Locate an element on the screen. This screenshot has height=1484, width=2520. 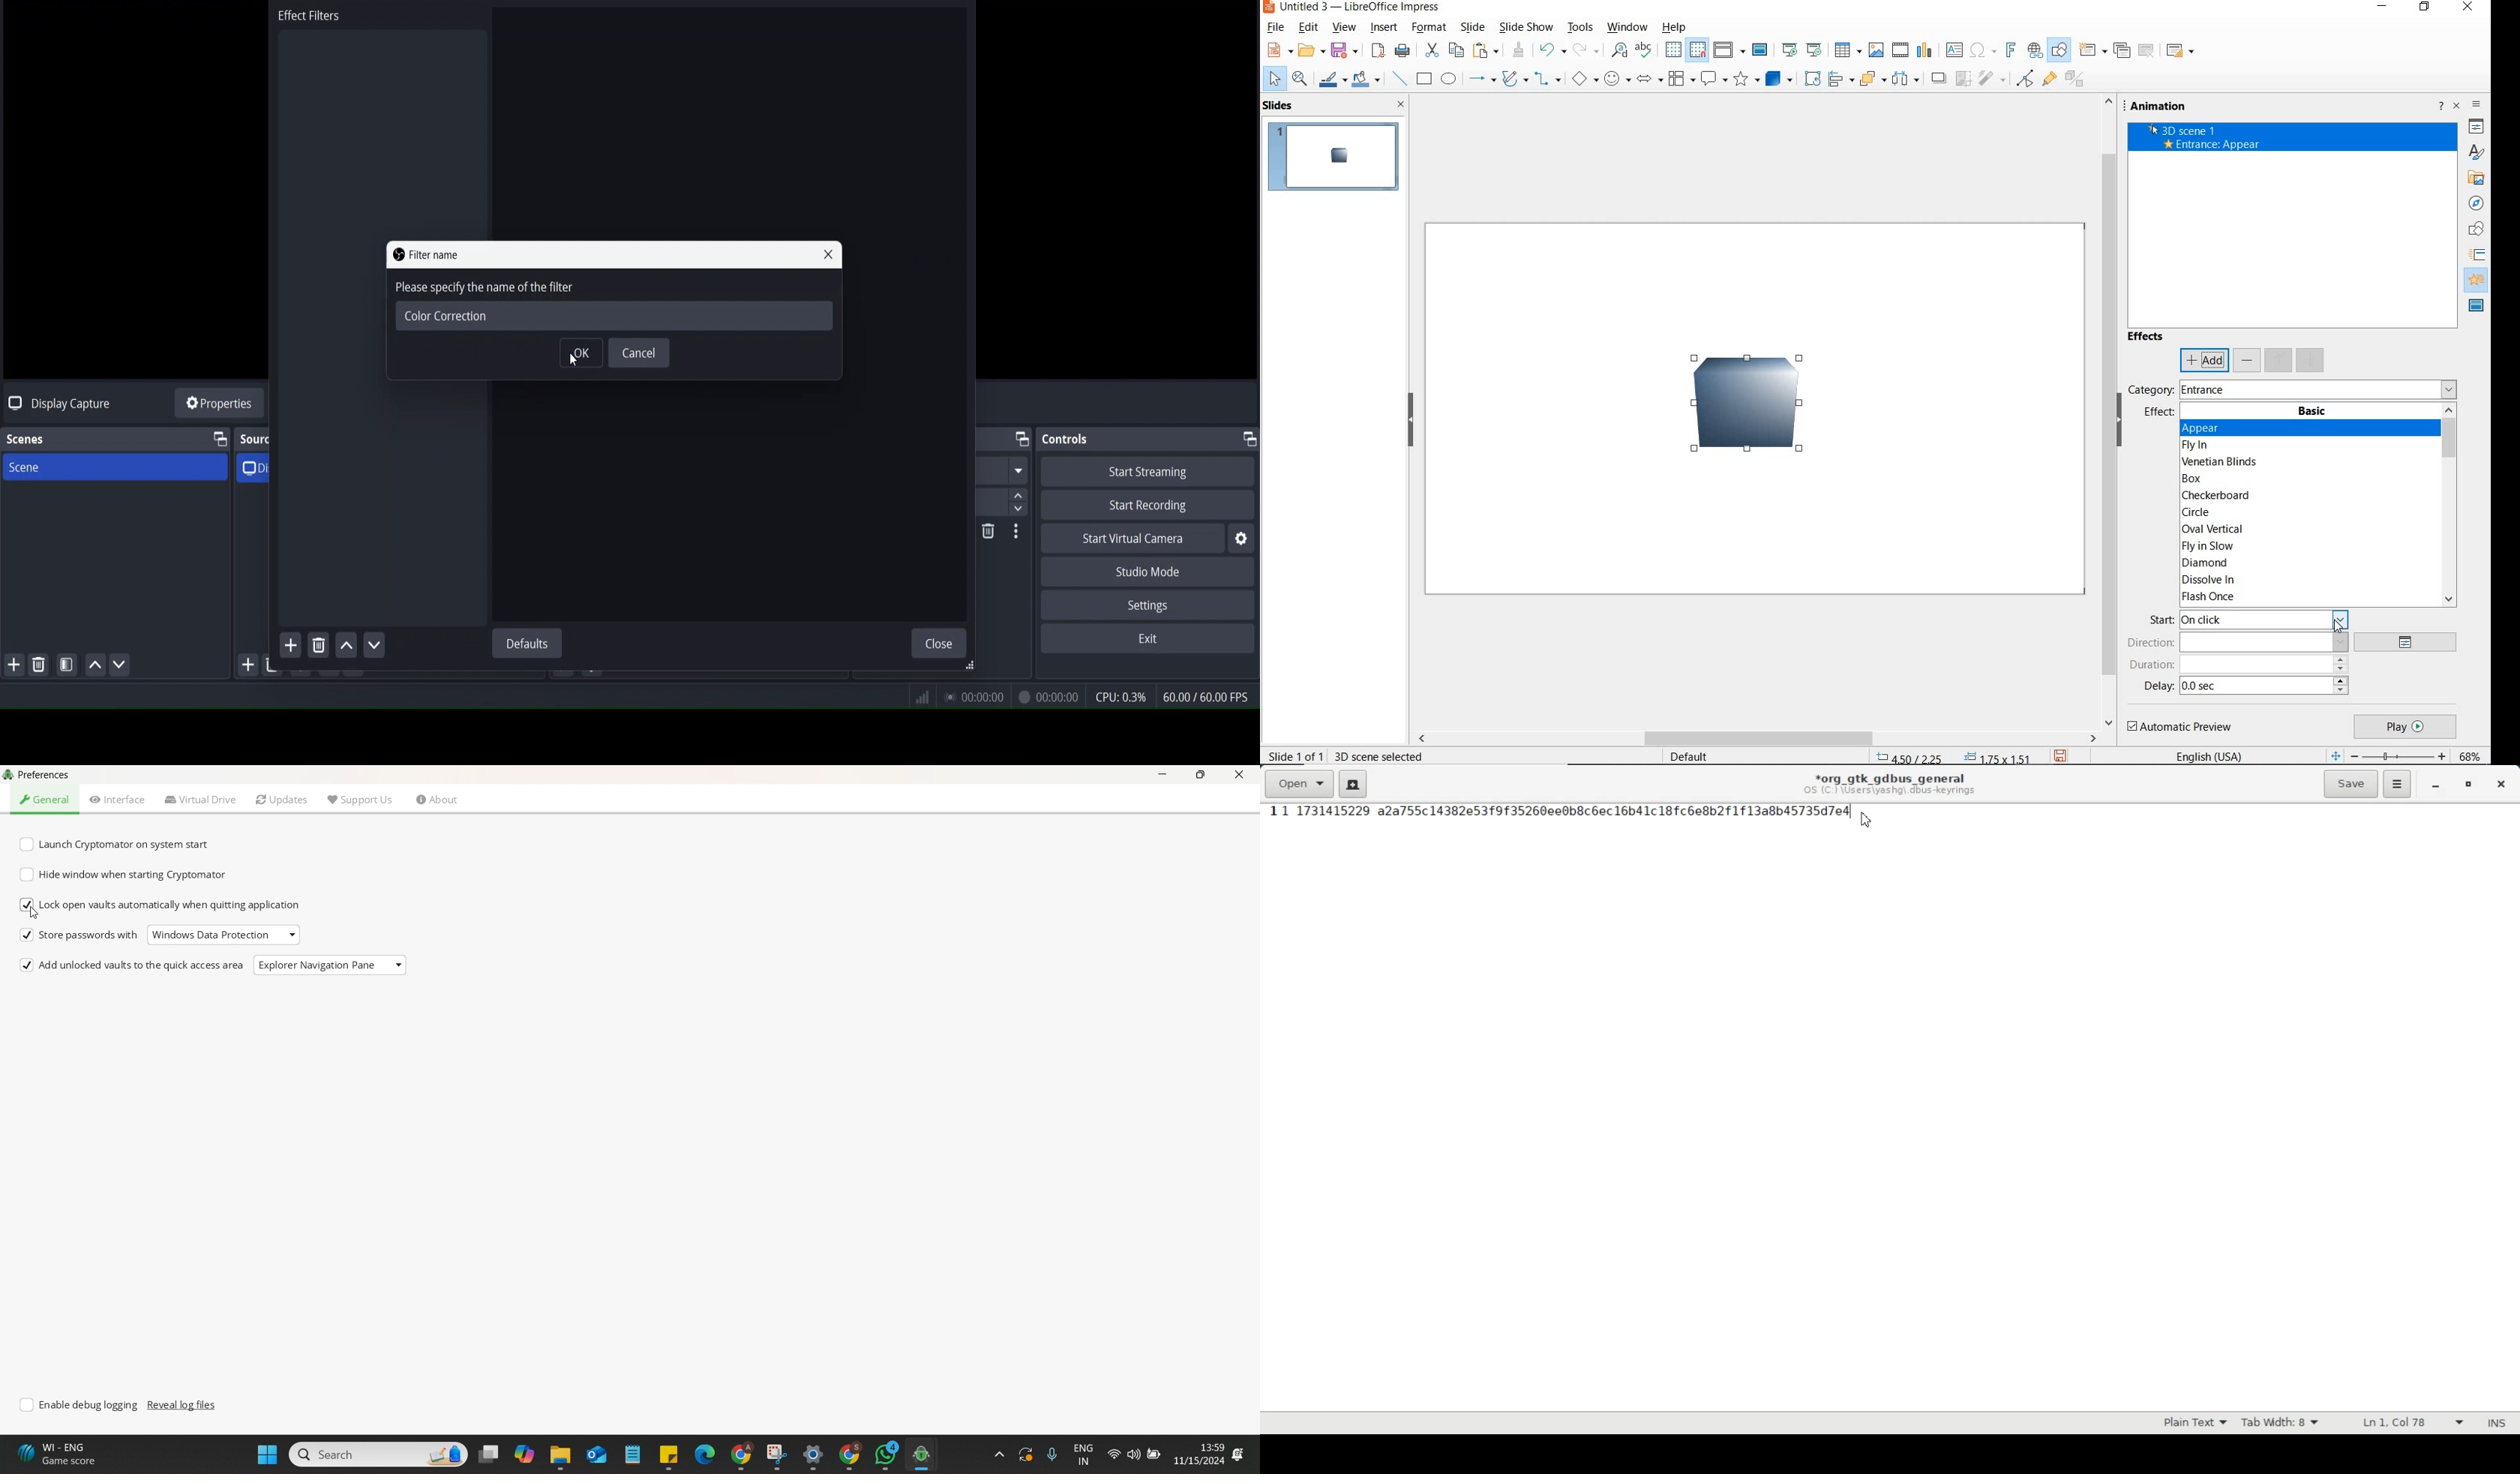
add effect filter is located at coordinates (289, 645).